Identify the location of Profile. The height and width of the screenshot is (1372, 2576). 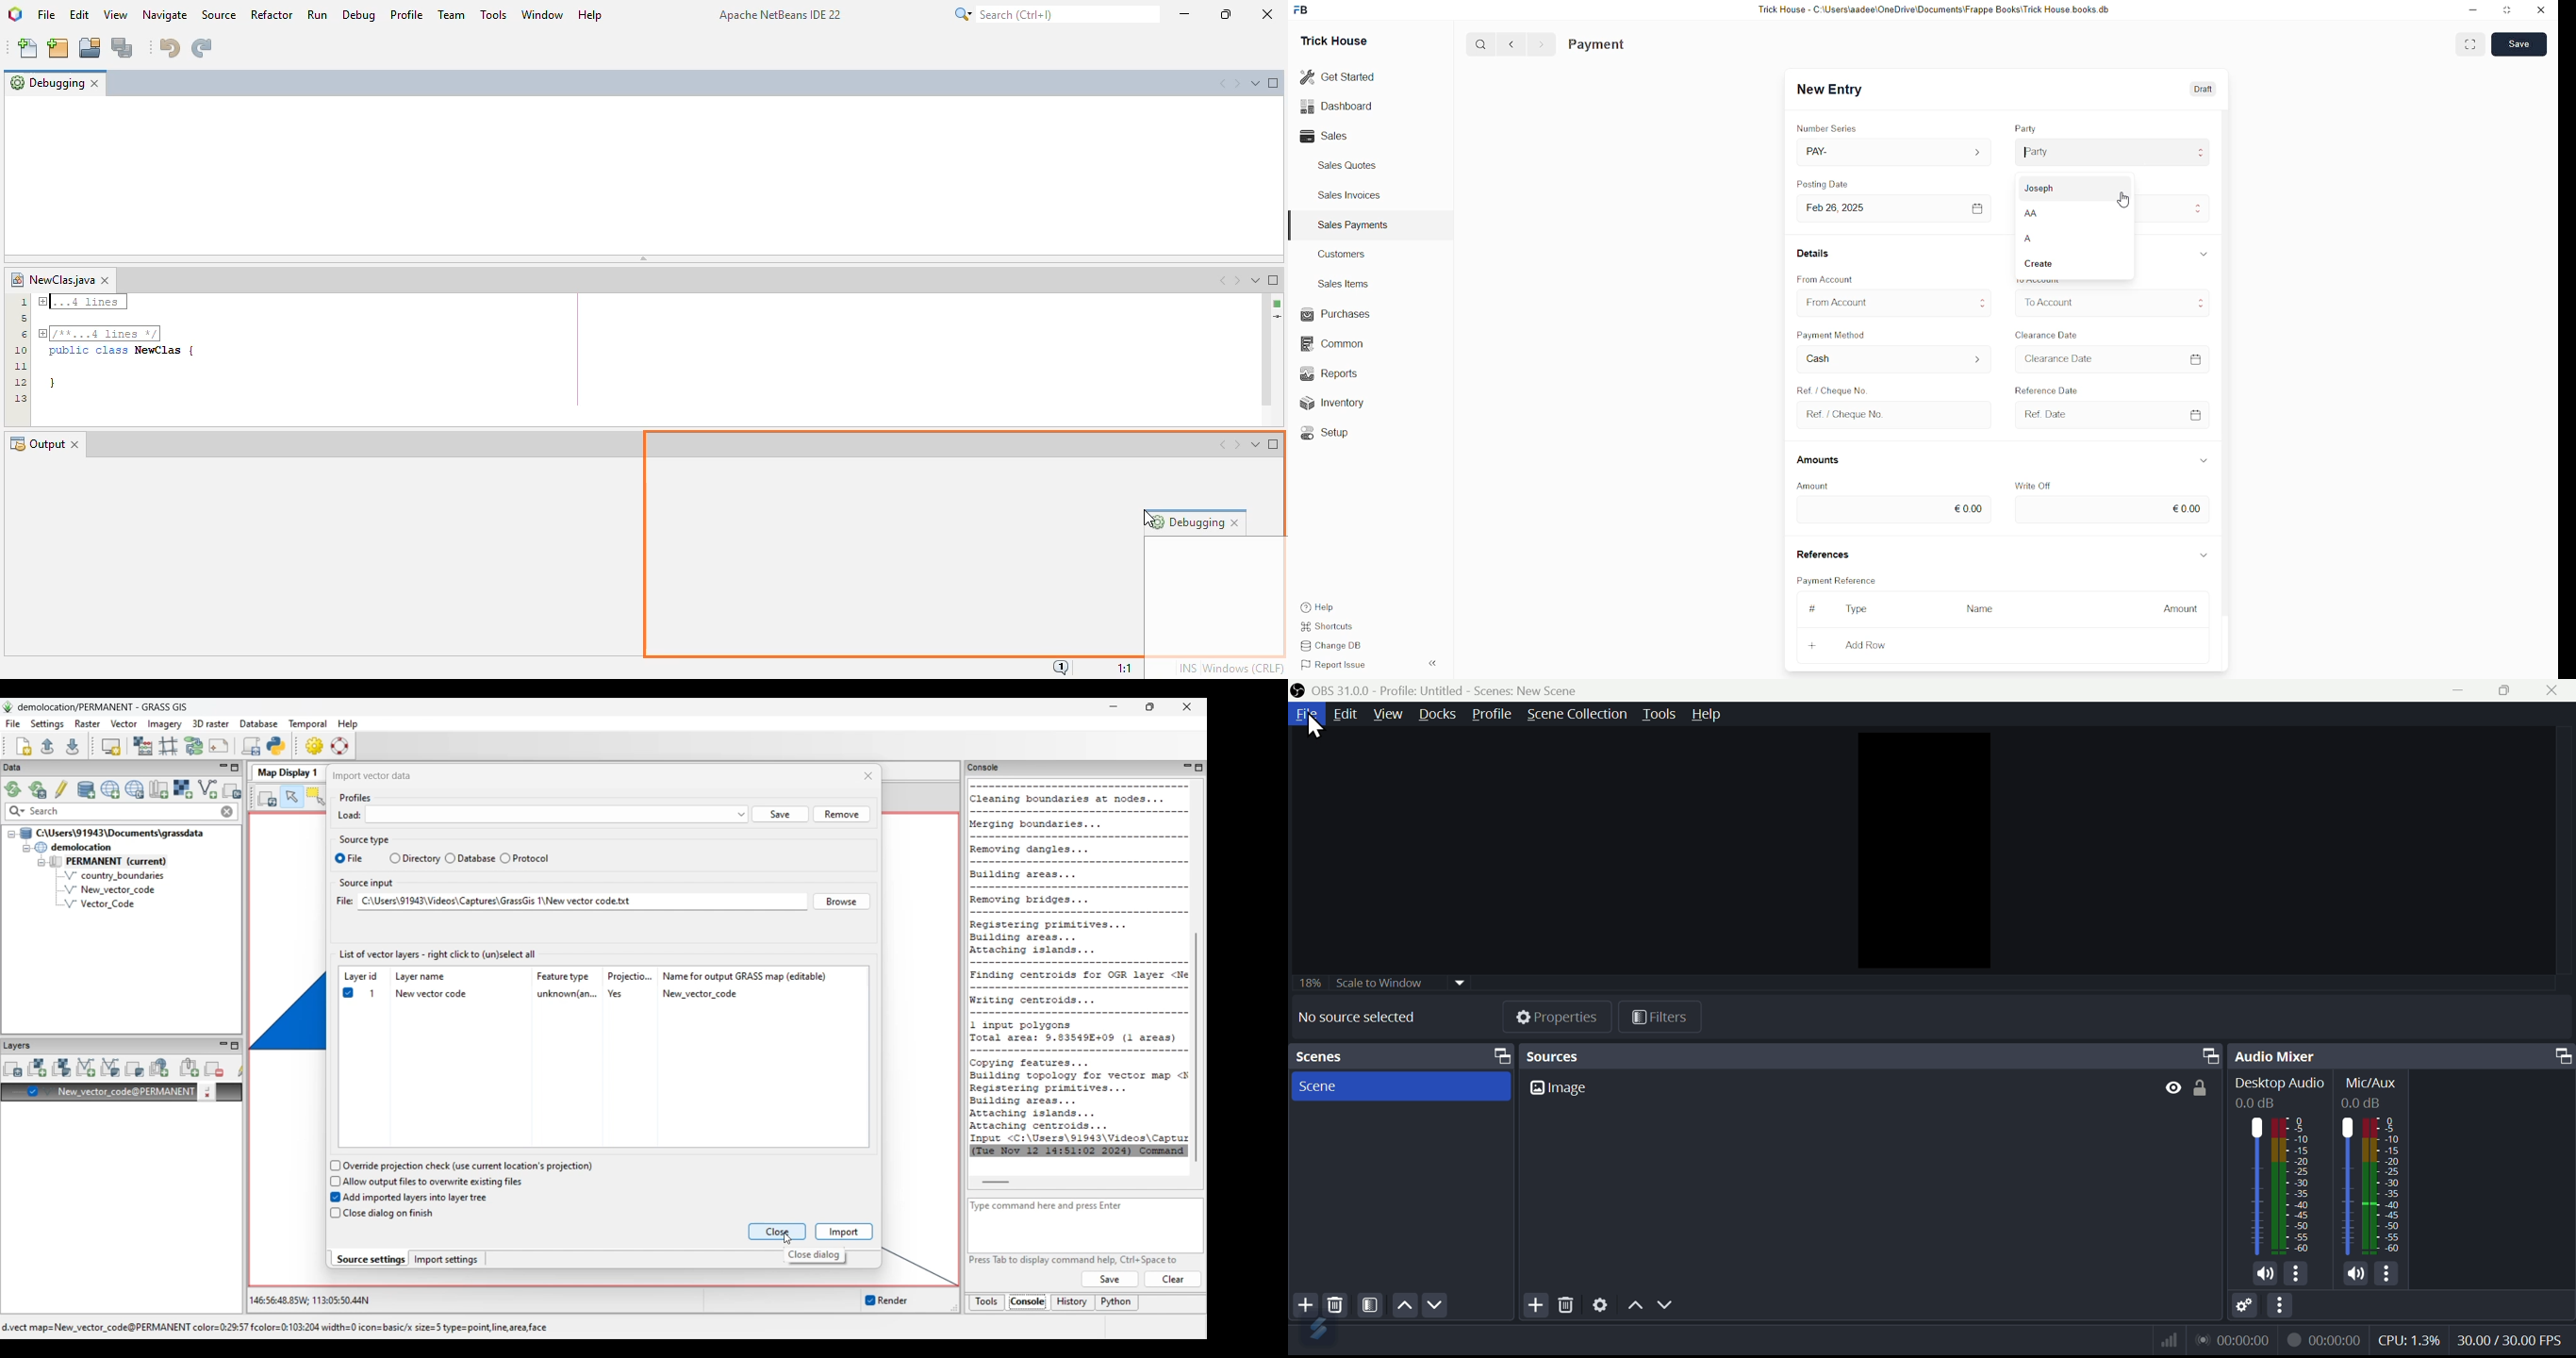
(1493, 715).